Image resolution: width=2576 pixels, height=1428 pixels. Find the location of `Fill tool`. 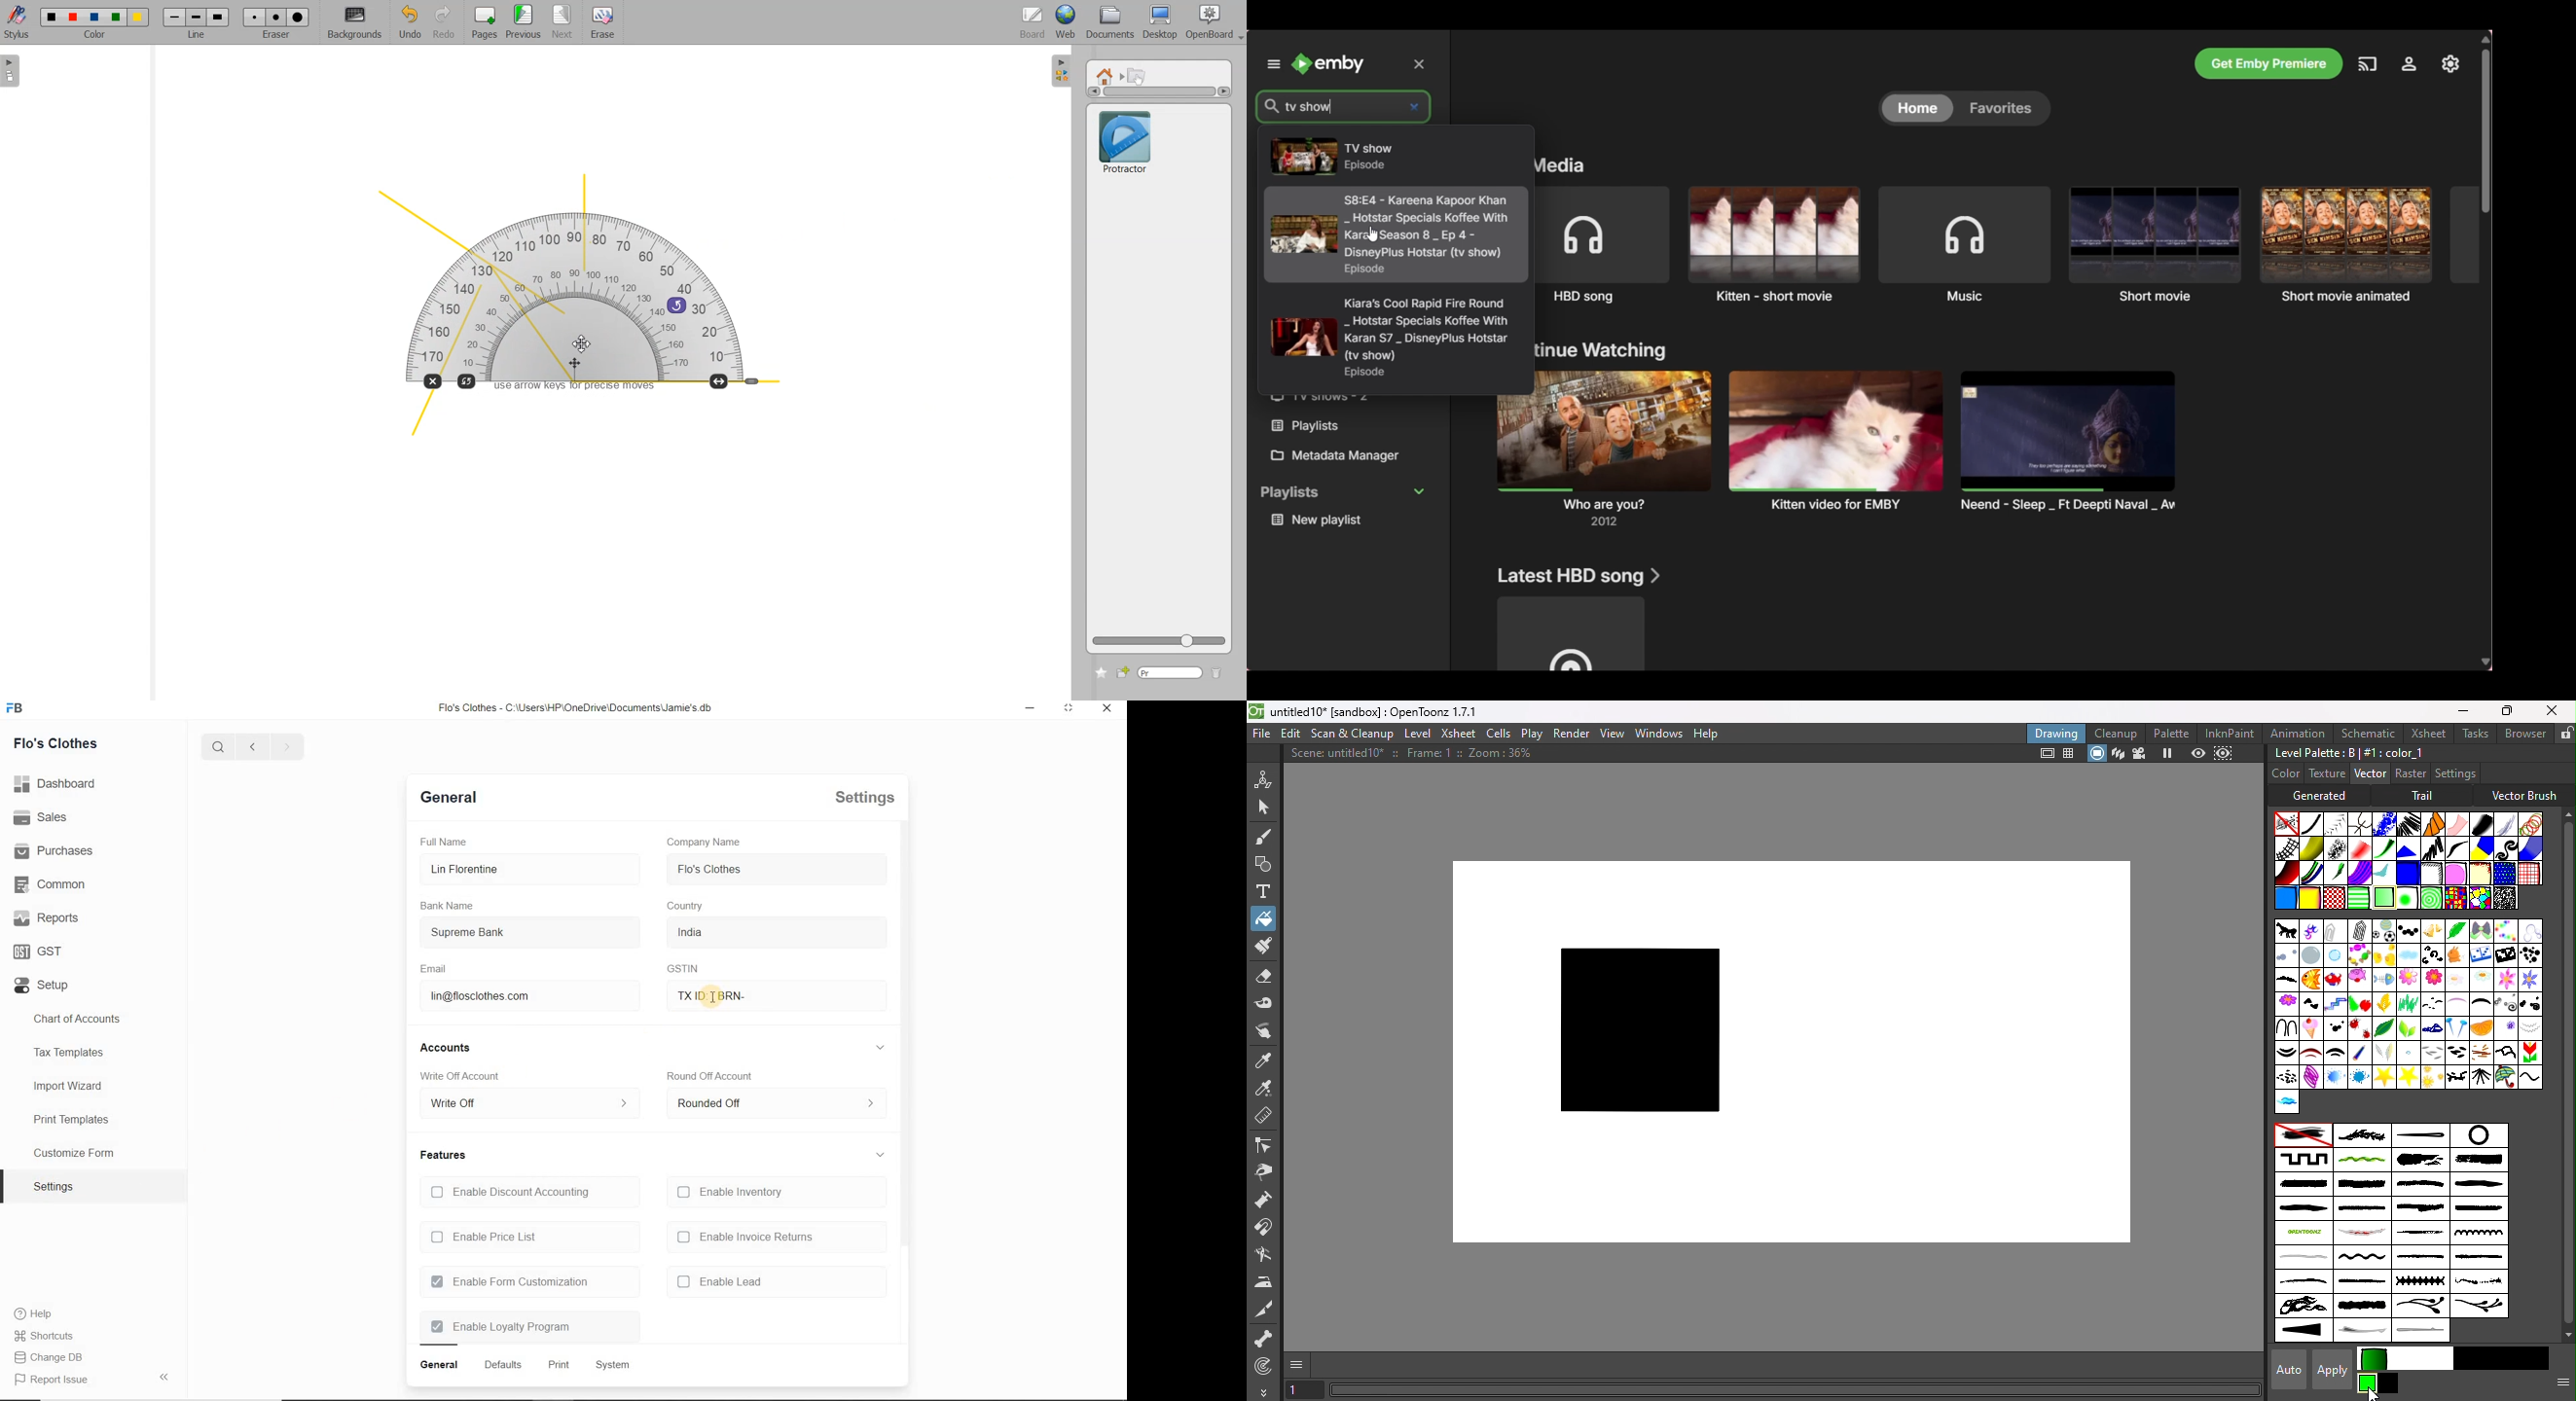

Fill tool is located at coordinates (1263, 917).